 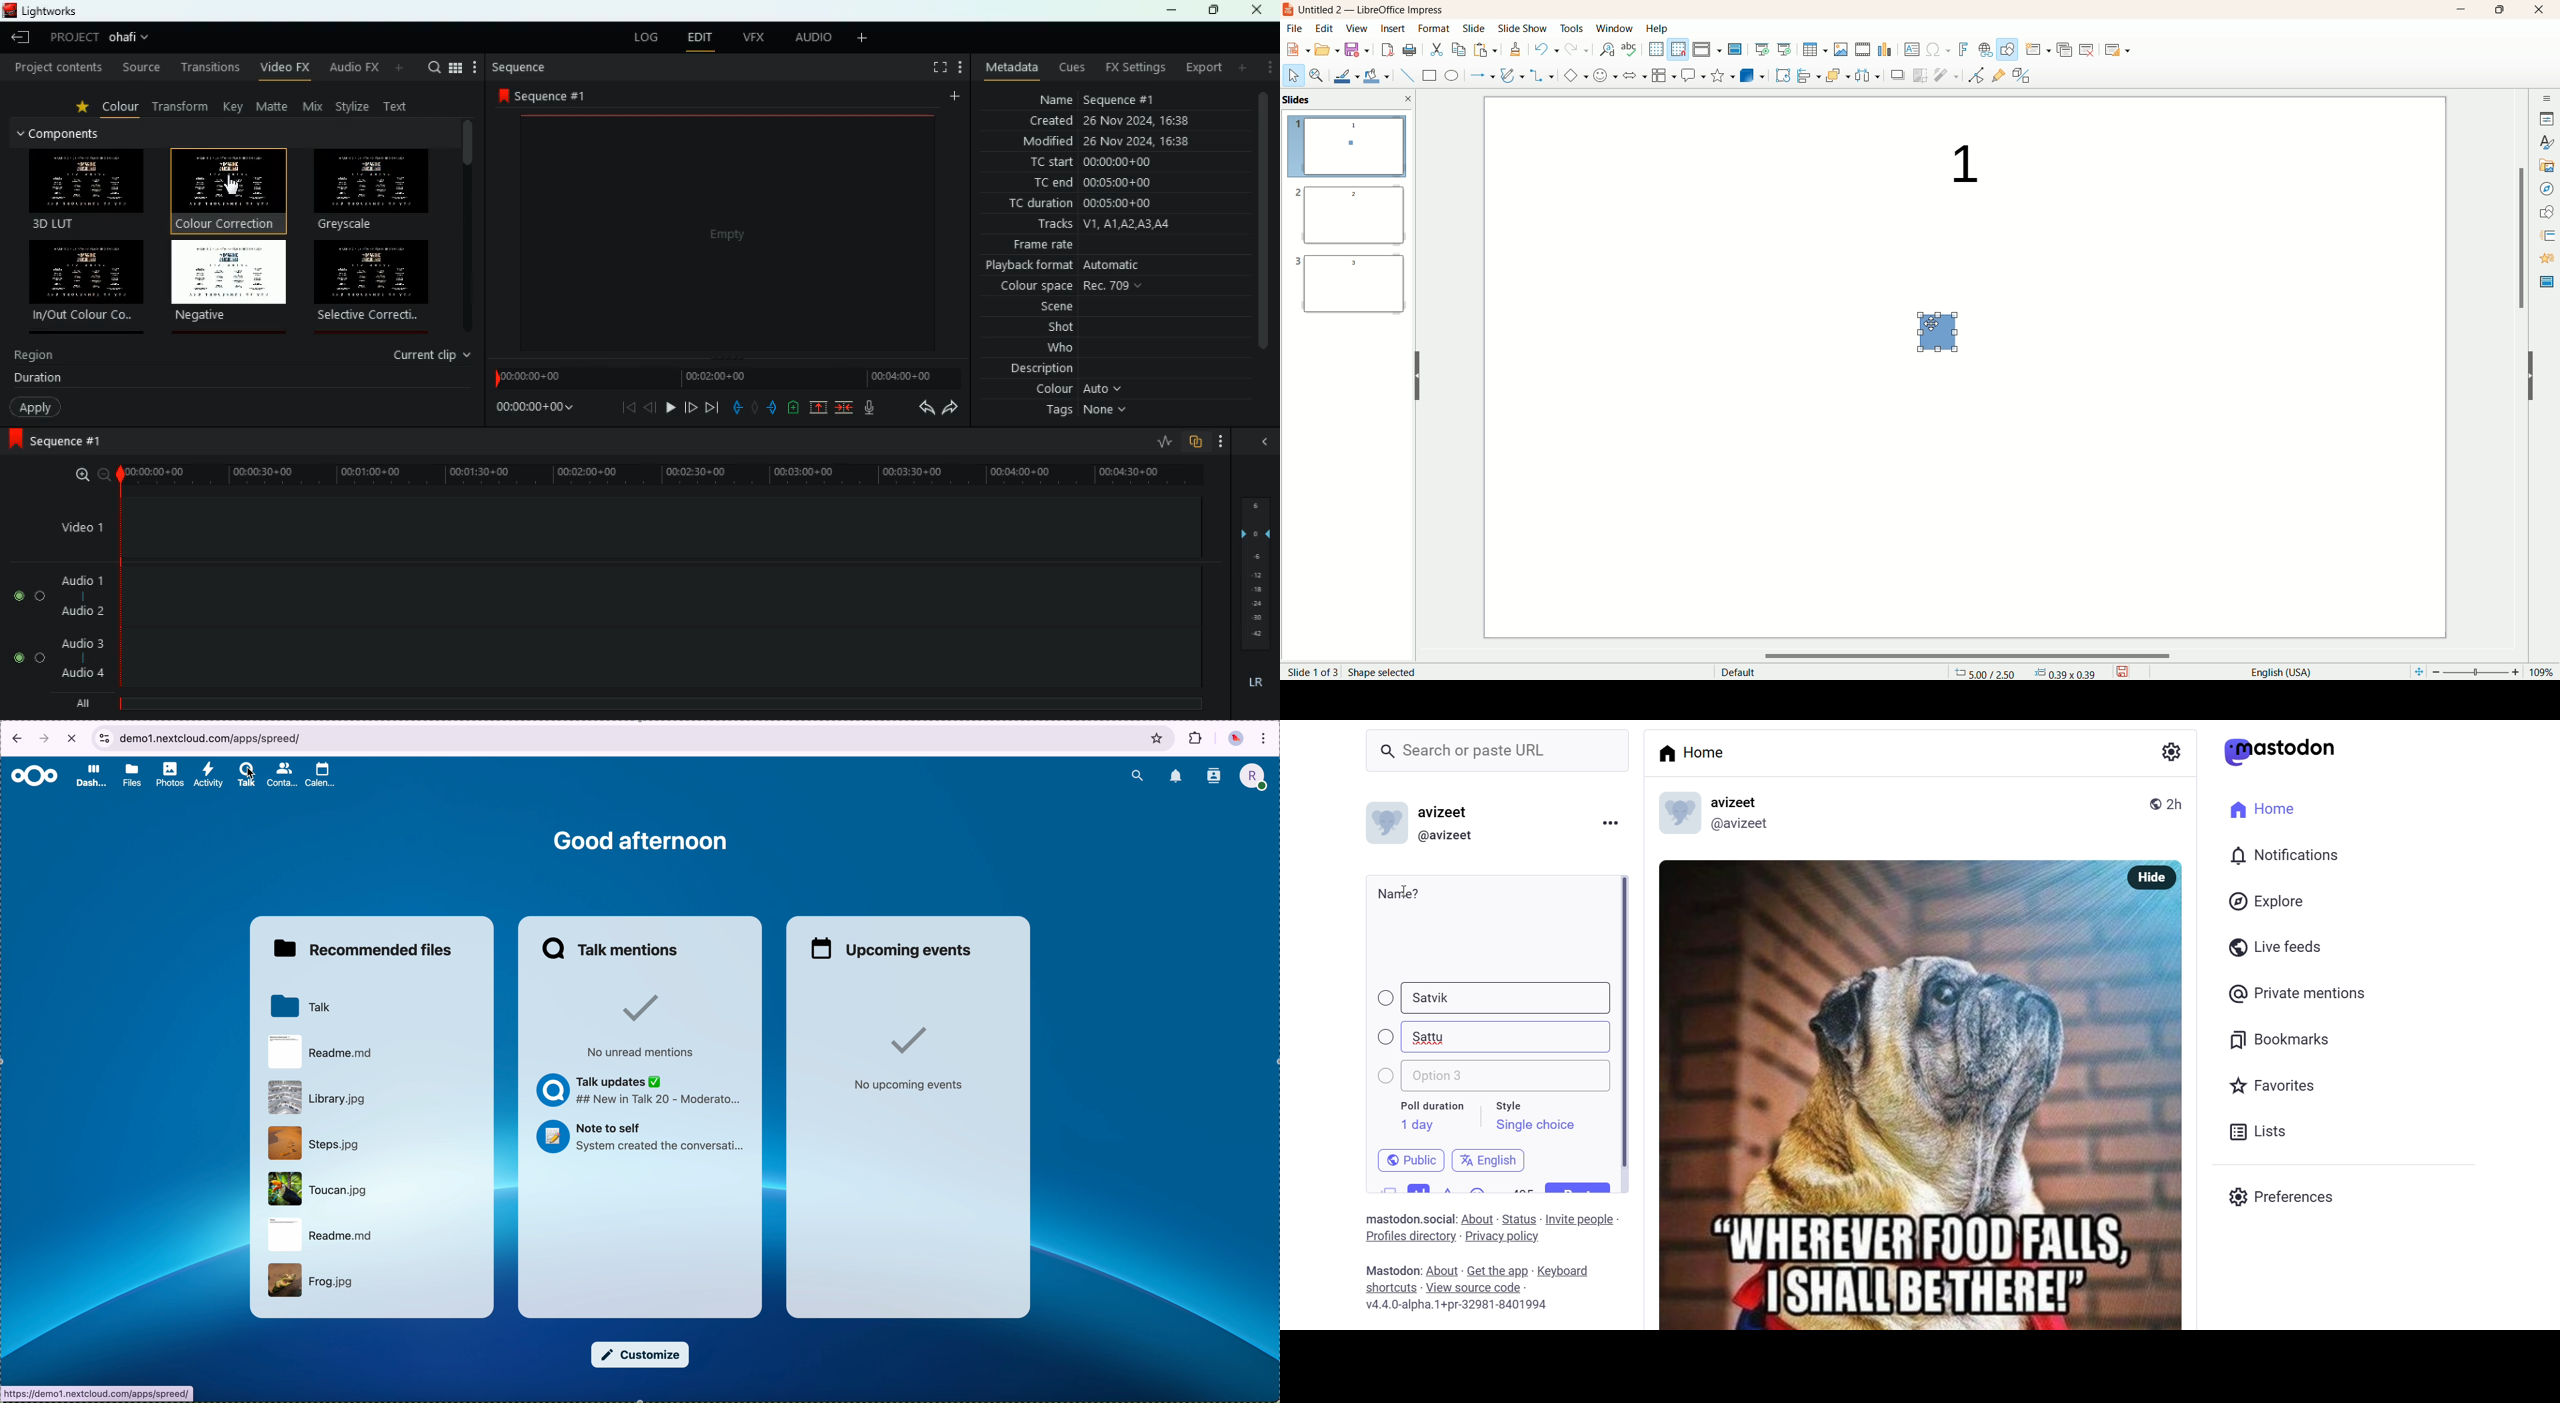 What do you see at coordinates (1074, 287) in the screenshot?
I see `colour space` at bounding box center [1074, 287].